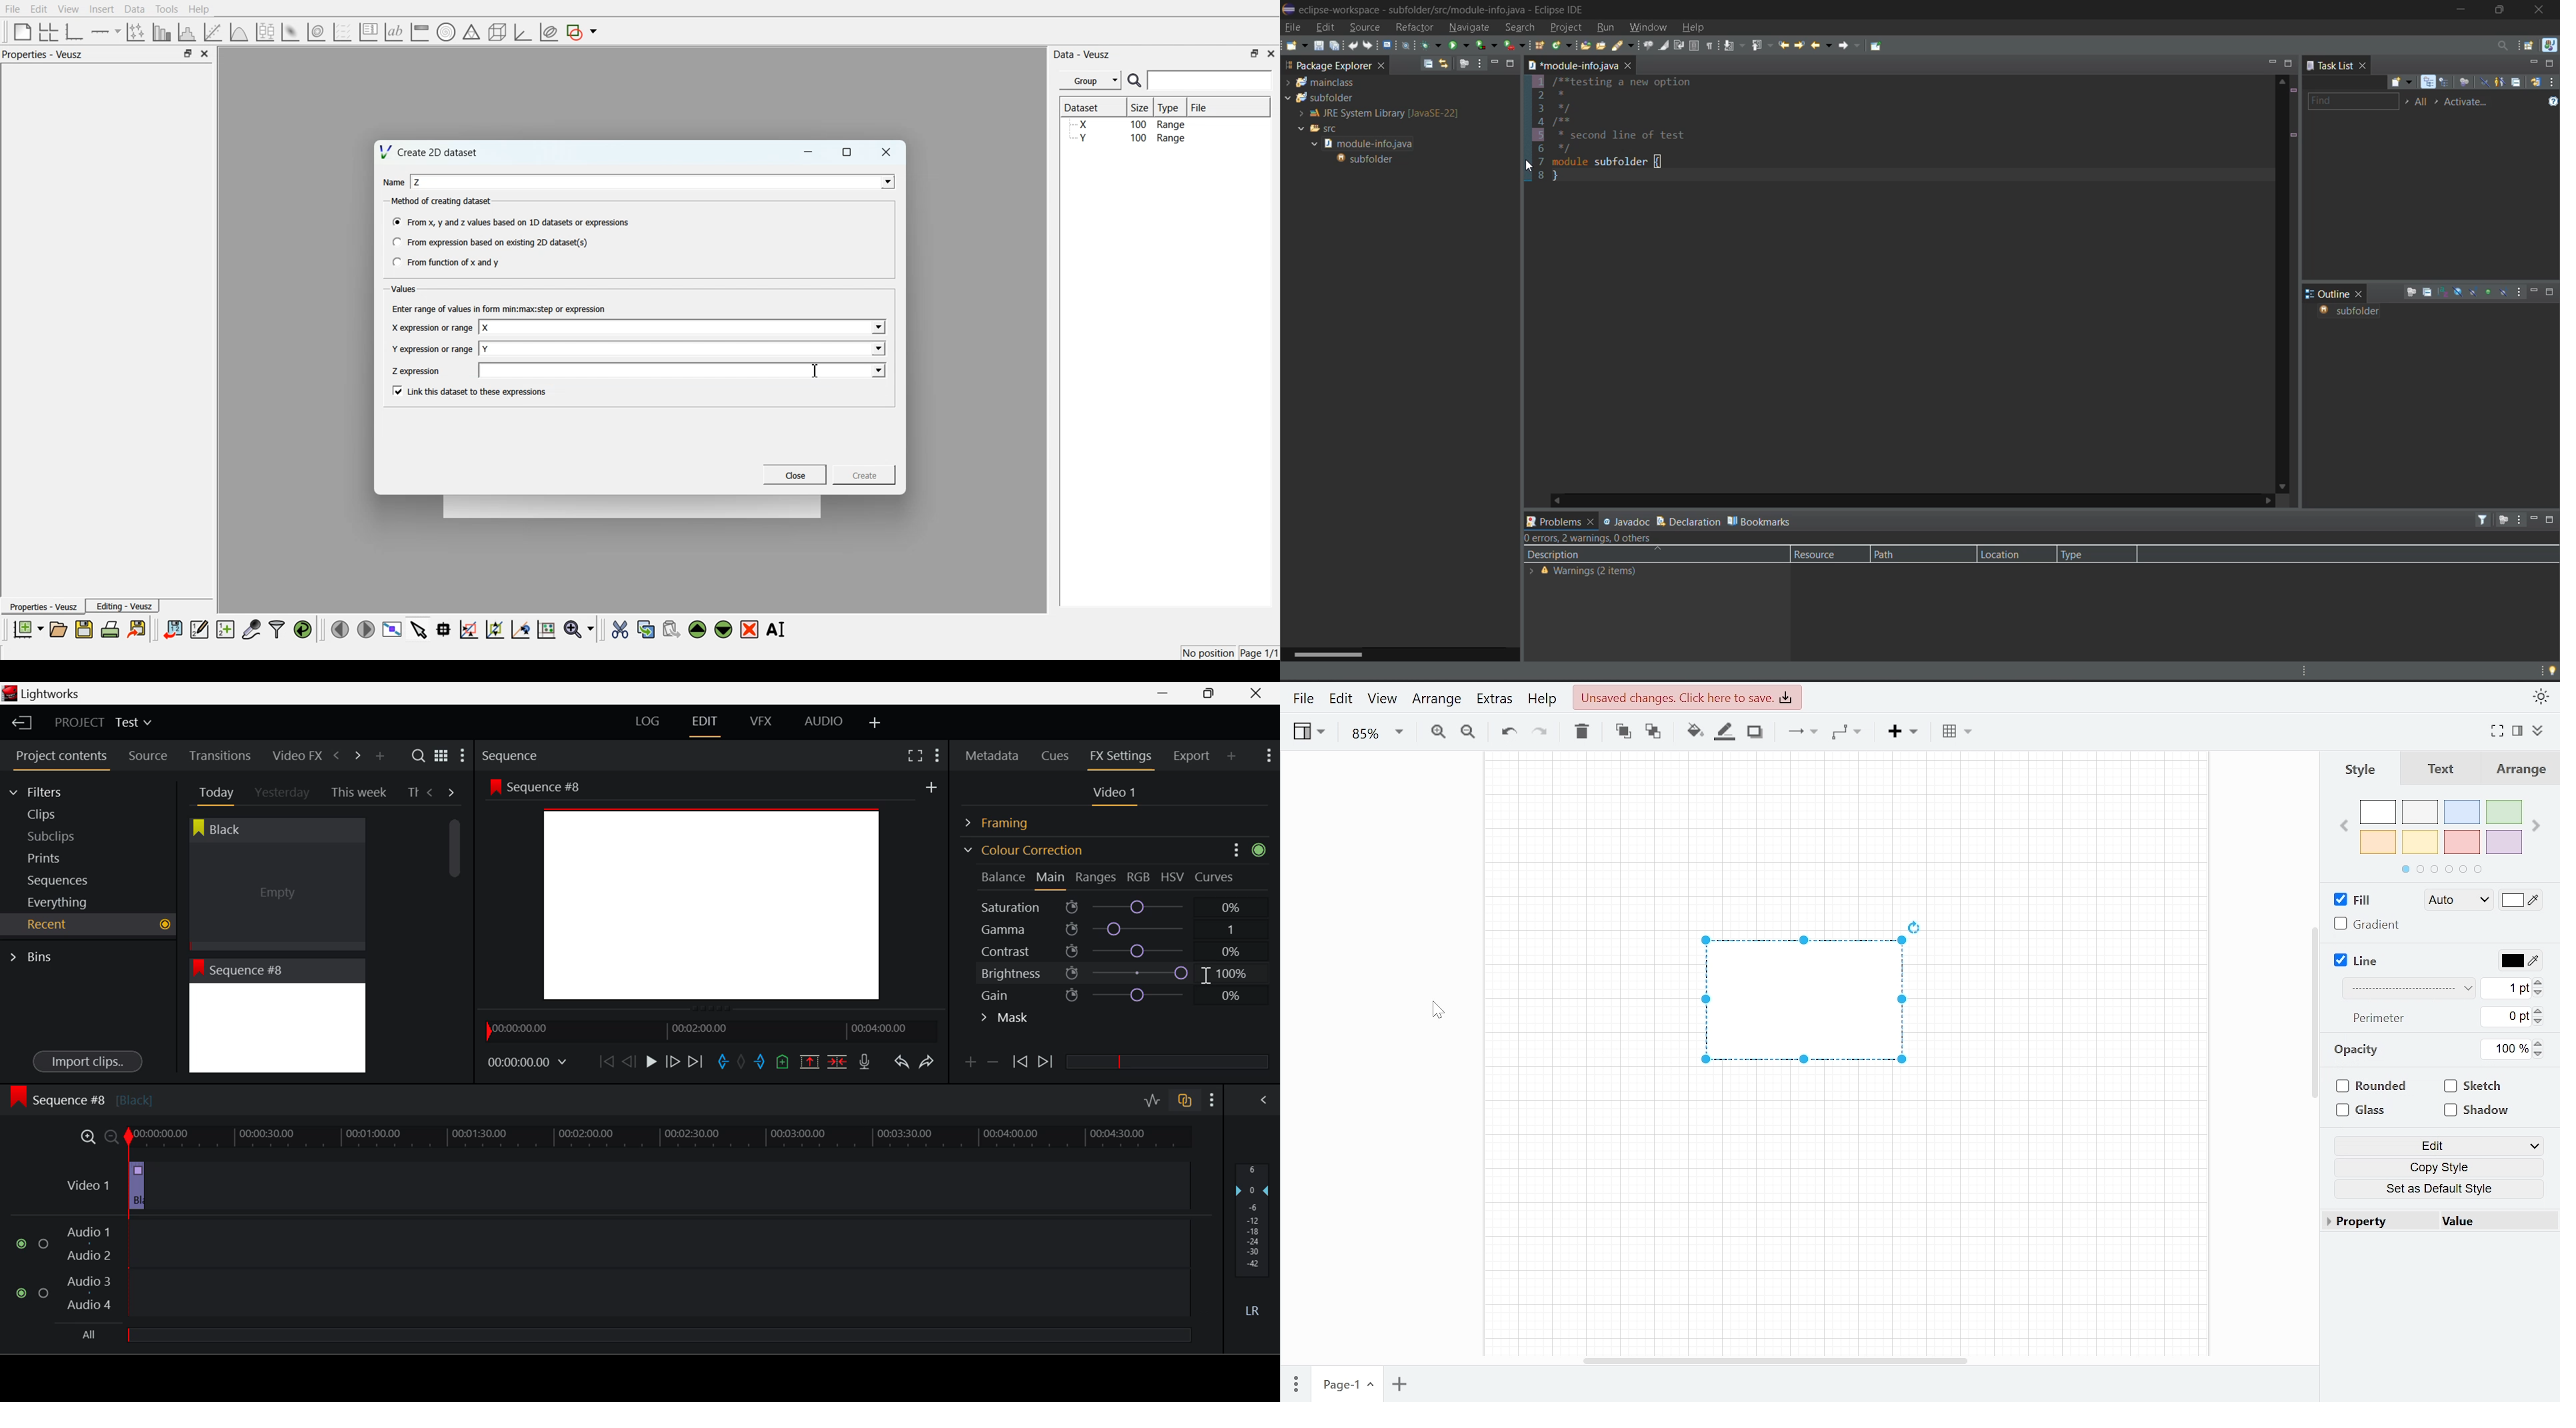 Image resolution: width=2576 pixels, height=1428 pixels. What do you see at coordinates (471, 391) in the screenshot?
I see `il [Link this dataset to these expressions` at bounding box center [471, 391].